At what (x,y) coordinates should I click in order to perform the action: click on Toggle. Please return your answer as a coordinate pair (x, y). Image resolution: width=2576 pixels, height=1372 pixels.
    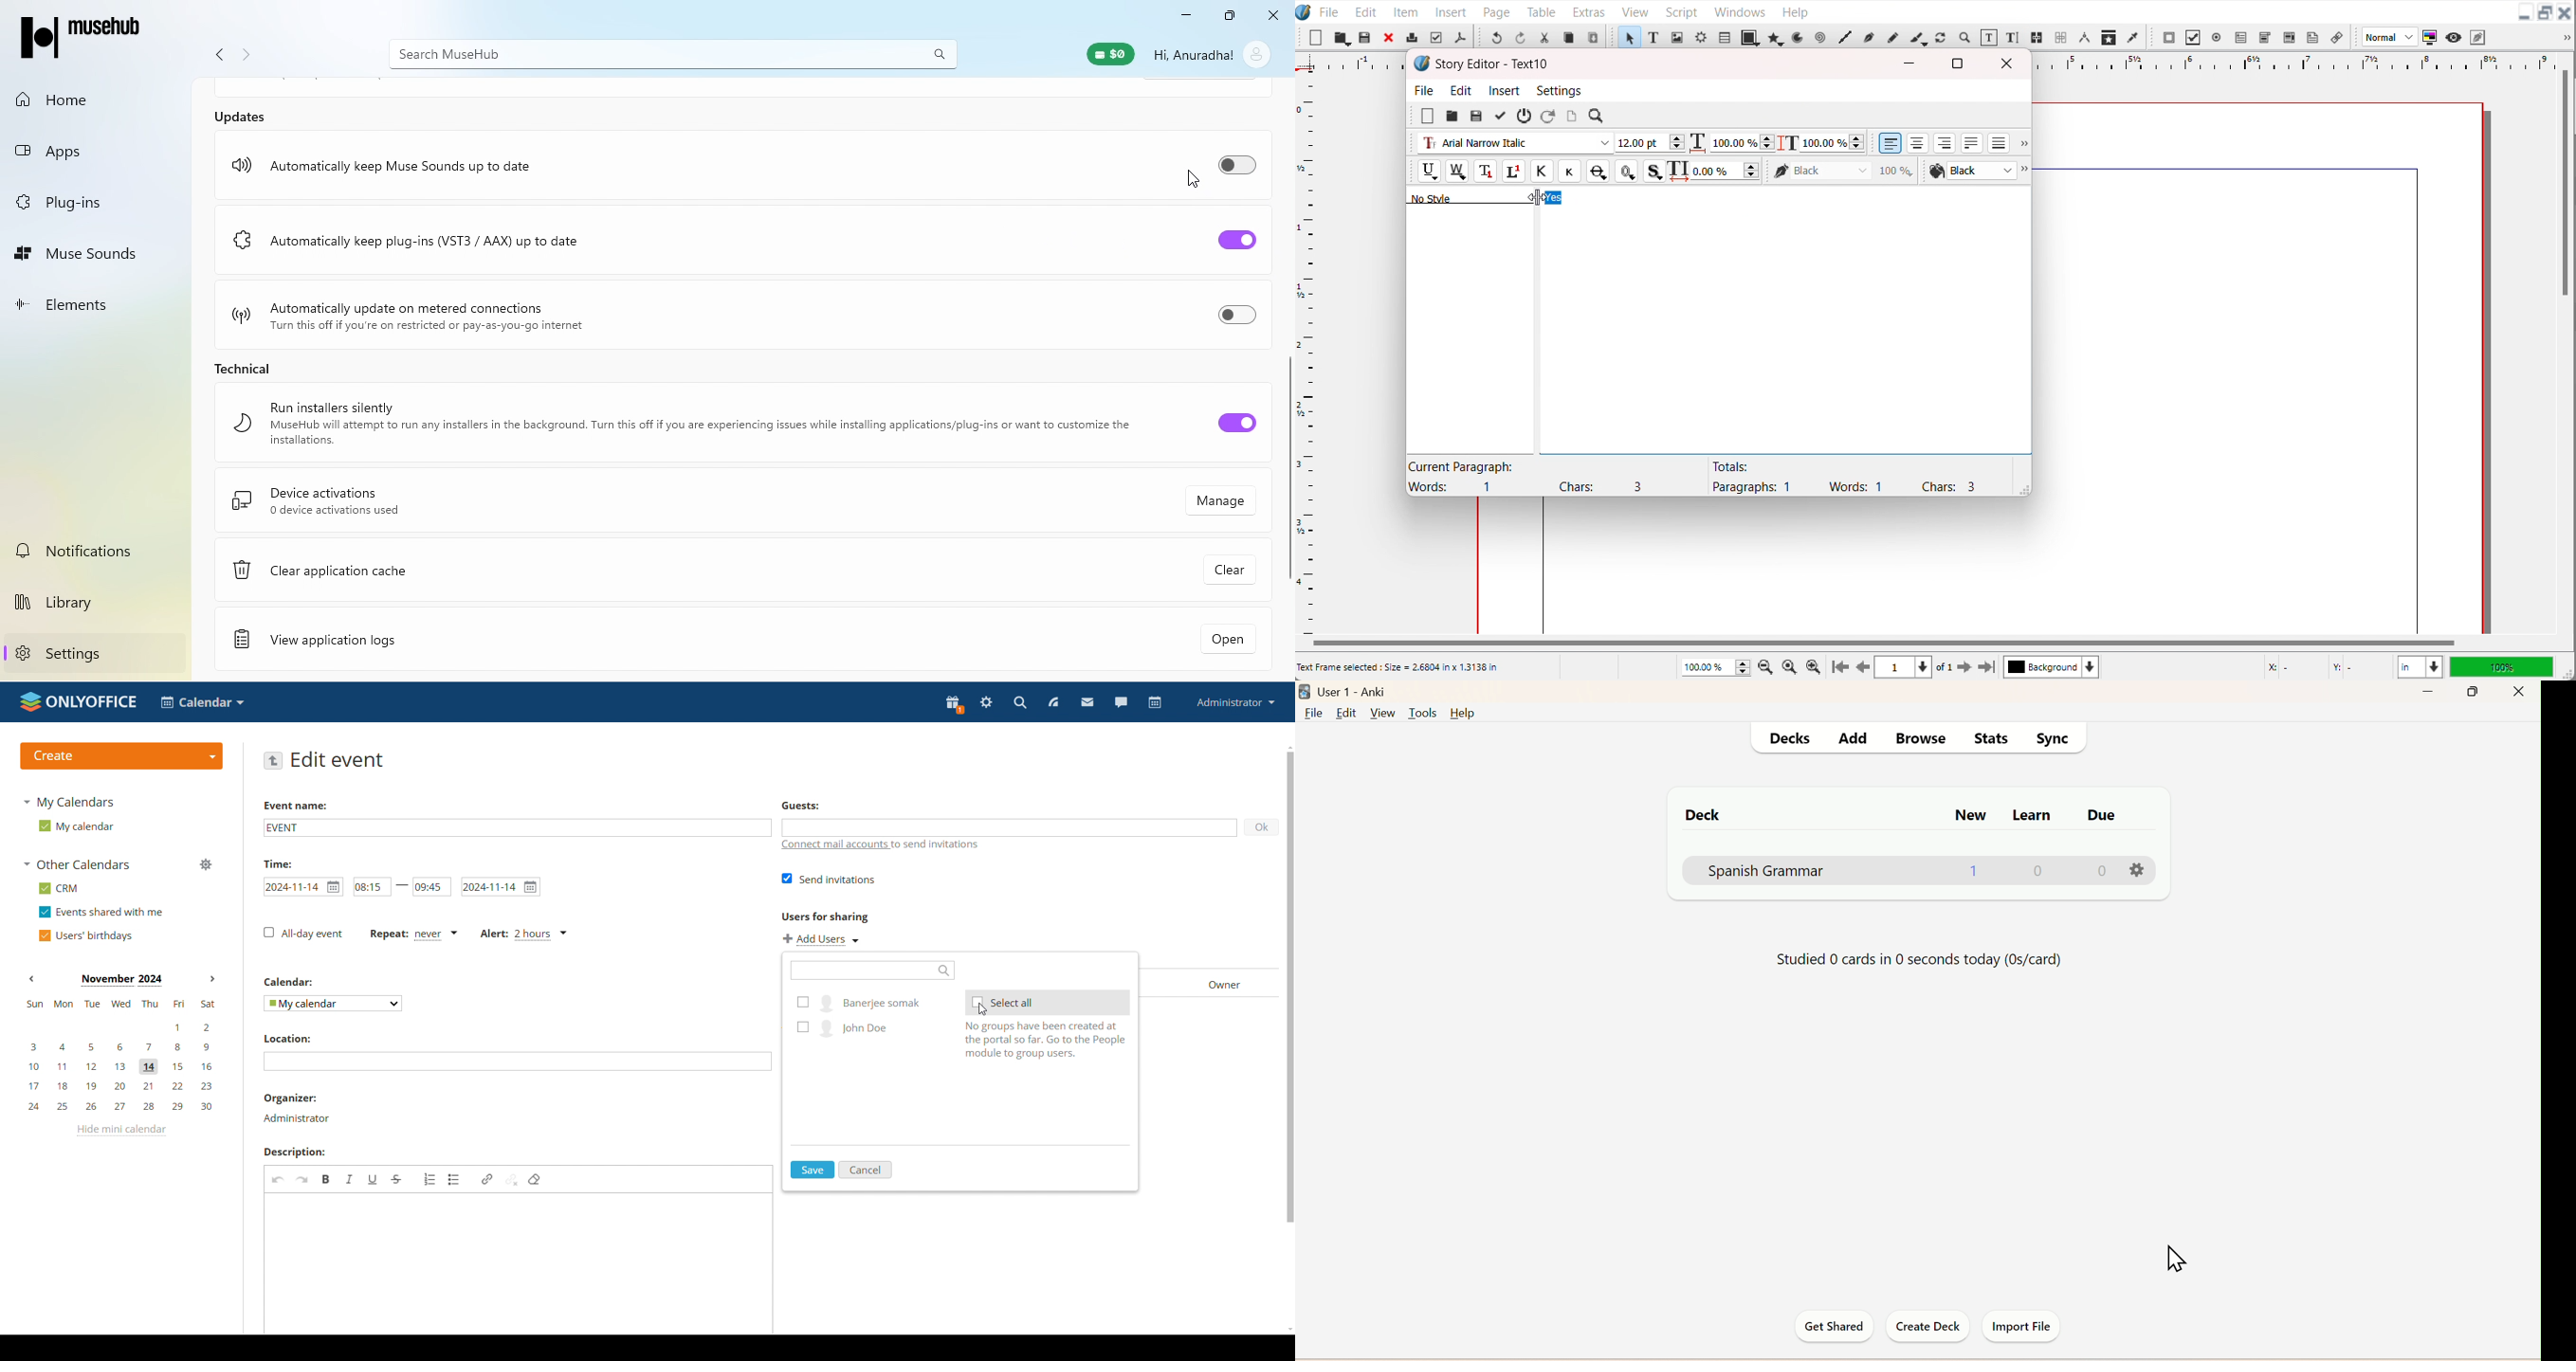
    Looking at the image, I should click on (1228, 235).